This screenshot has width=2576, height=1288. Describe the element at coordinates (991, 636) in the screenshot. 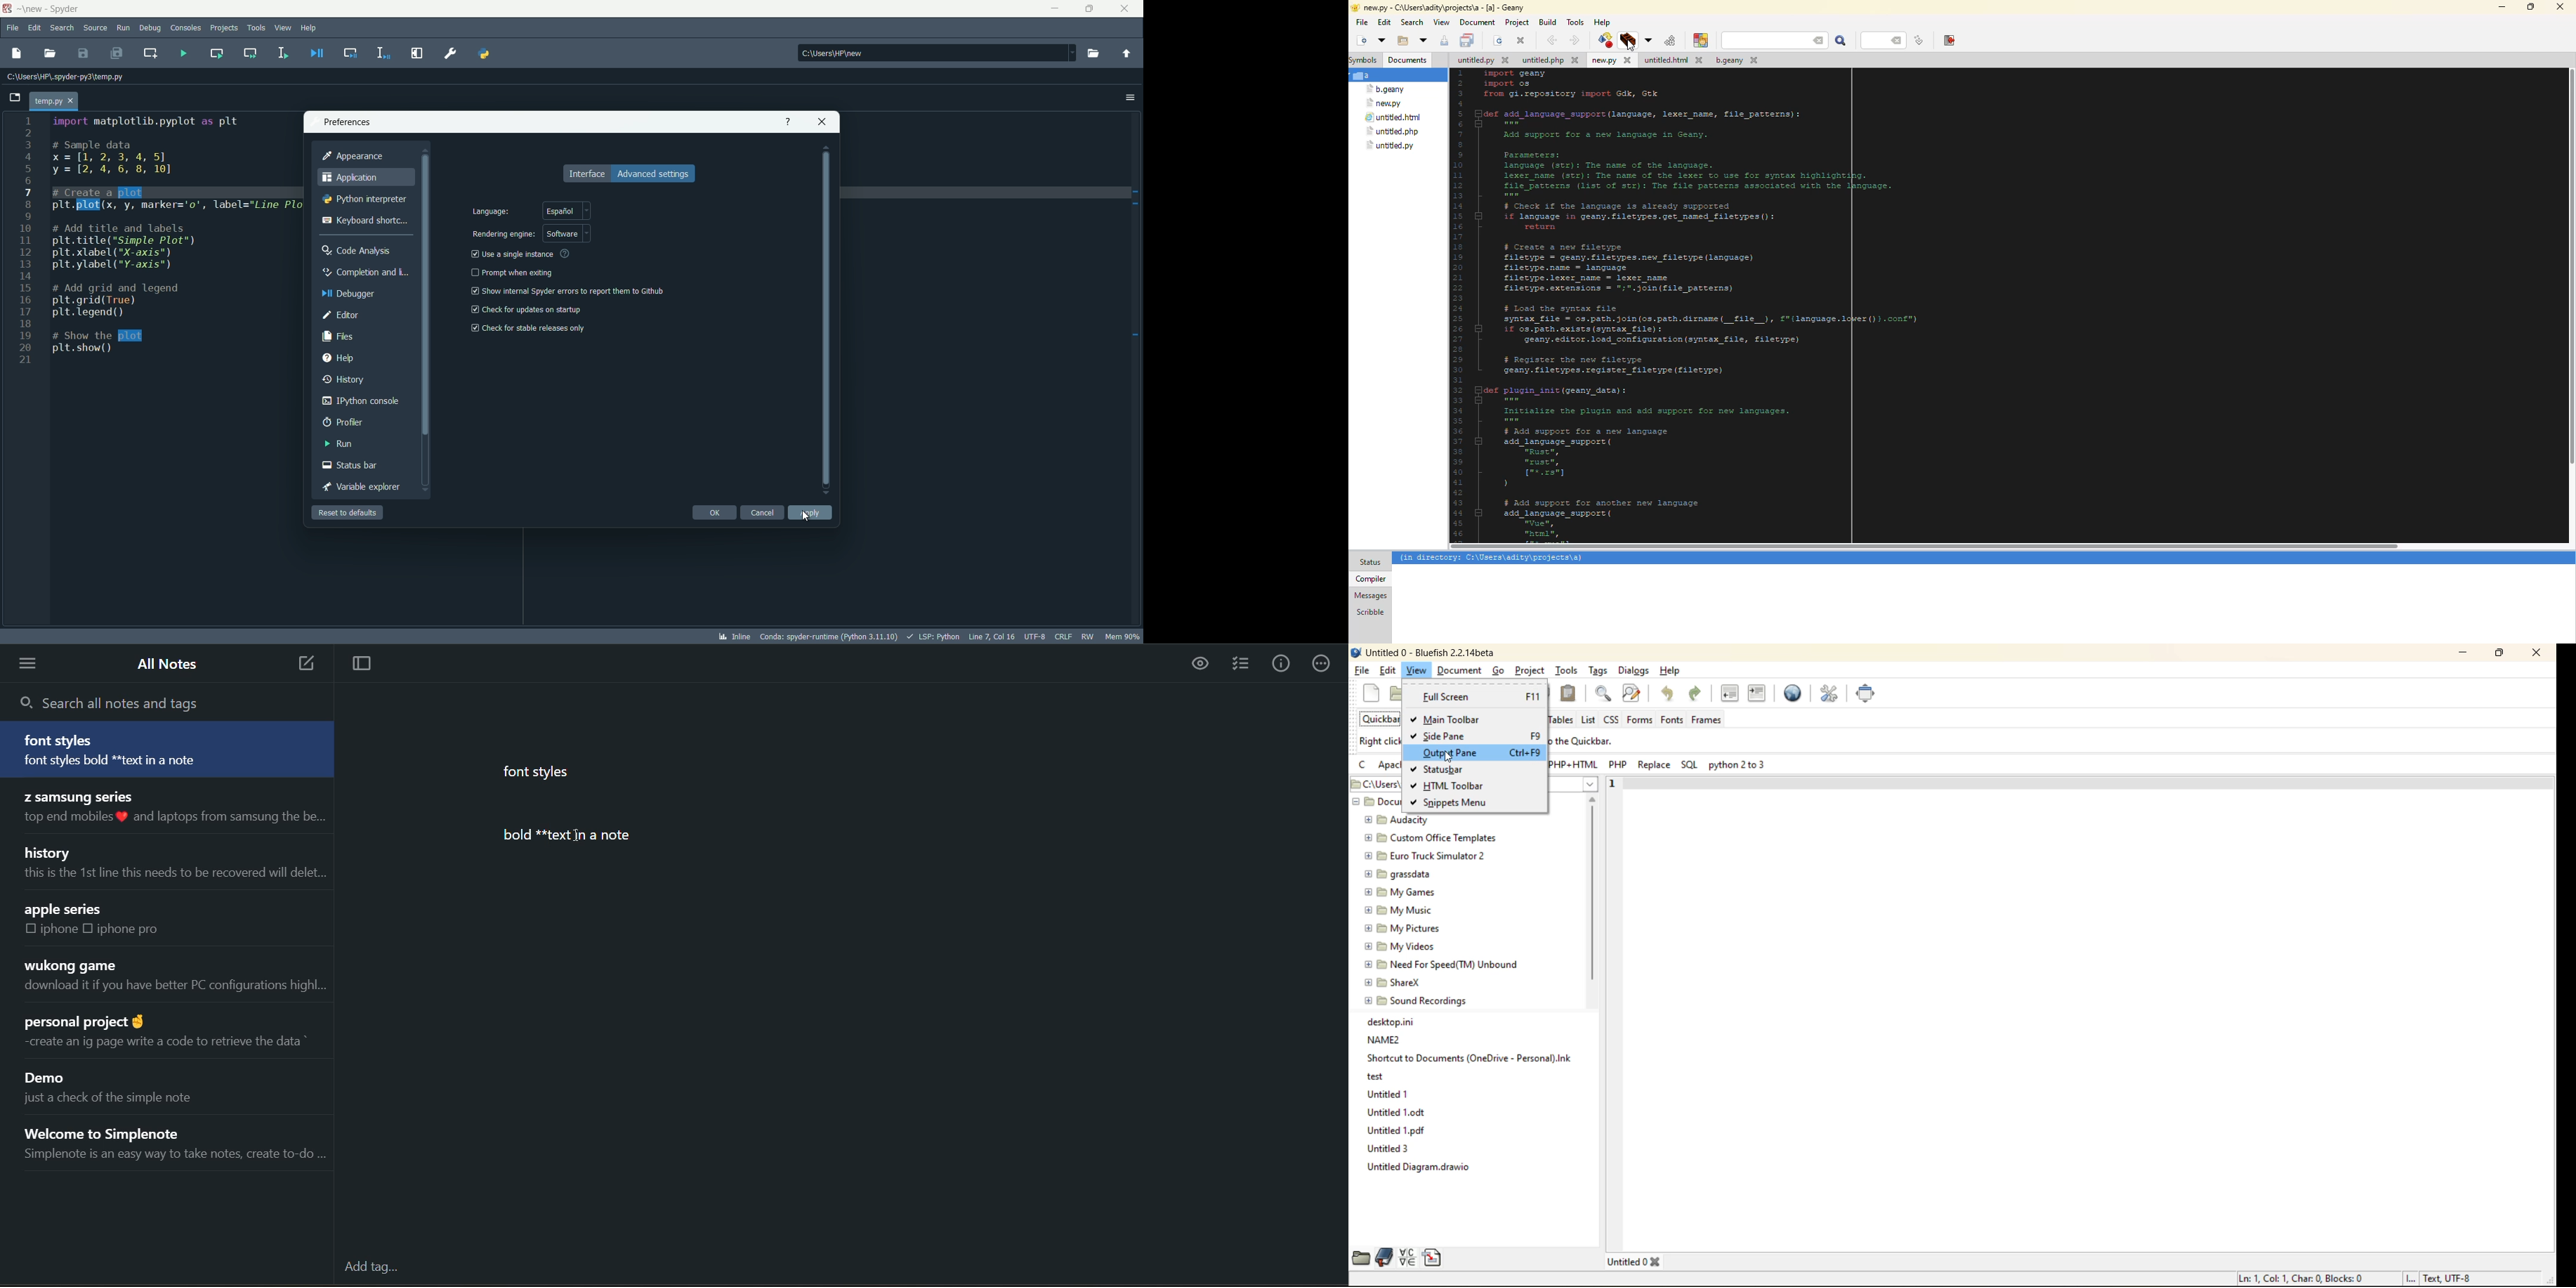

I see `cursor position` at that location.